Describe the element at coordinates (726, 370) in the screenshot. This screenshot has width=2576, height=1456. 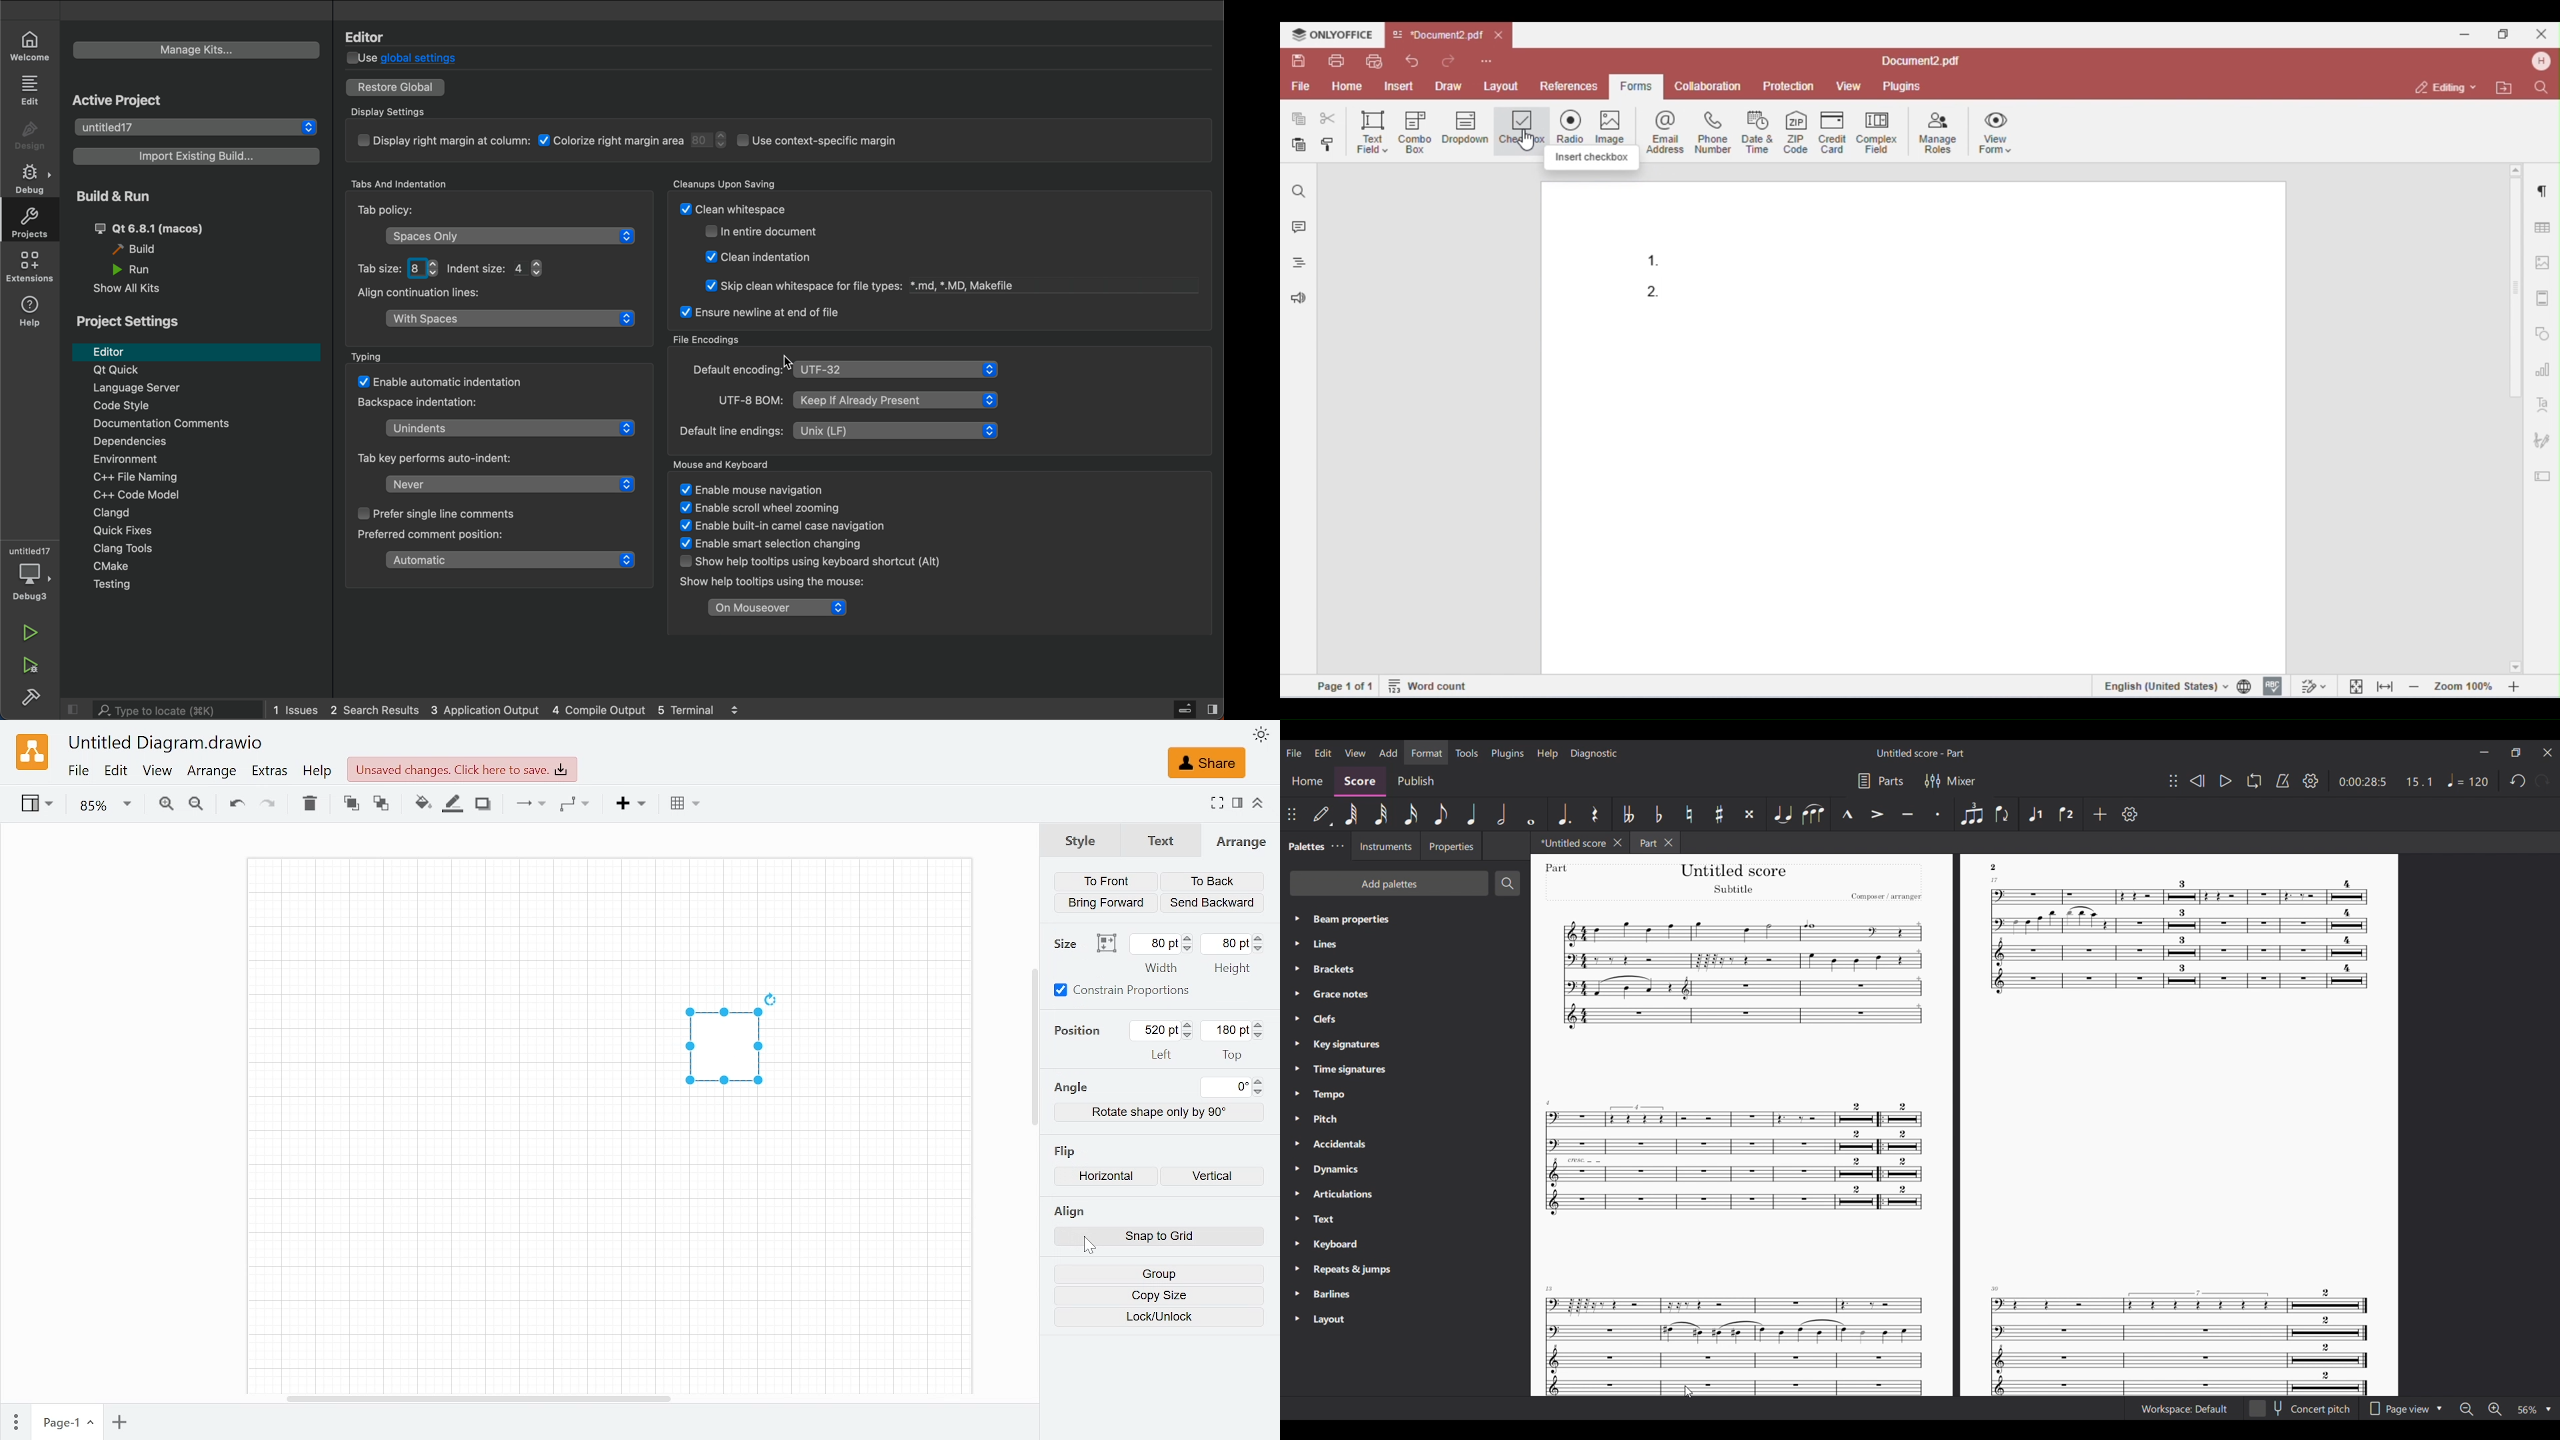
I see `encoding type` at that location.